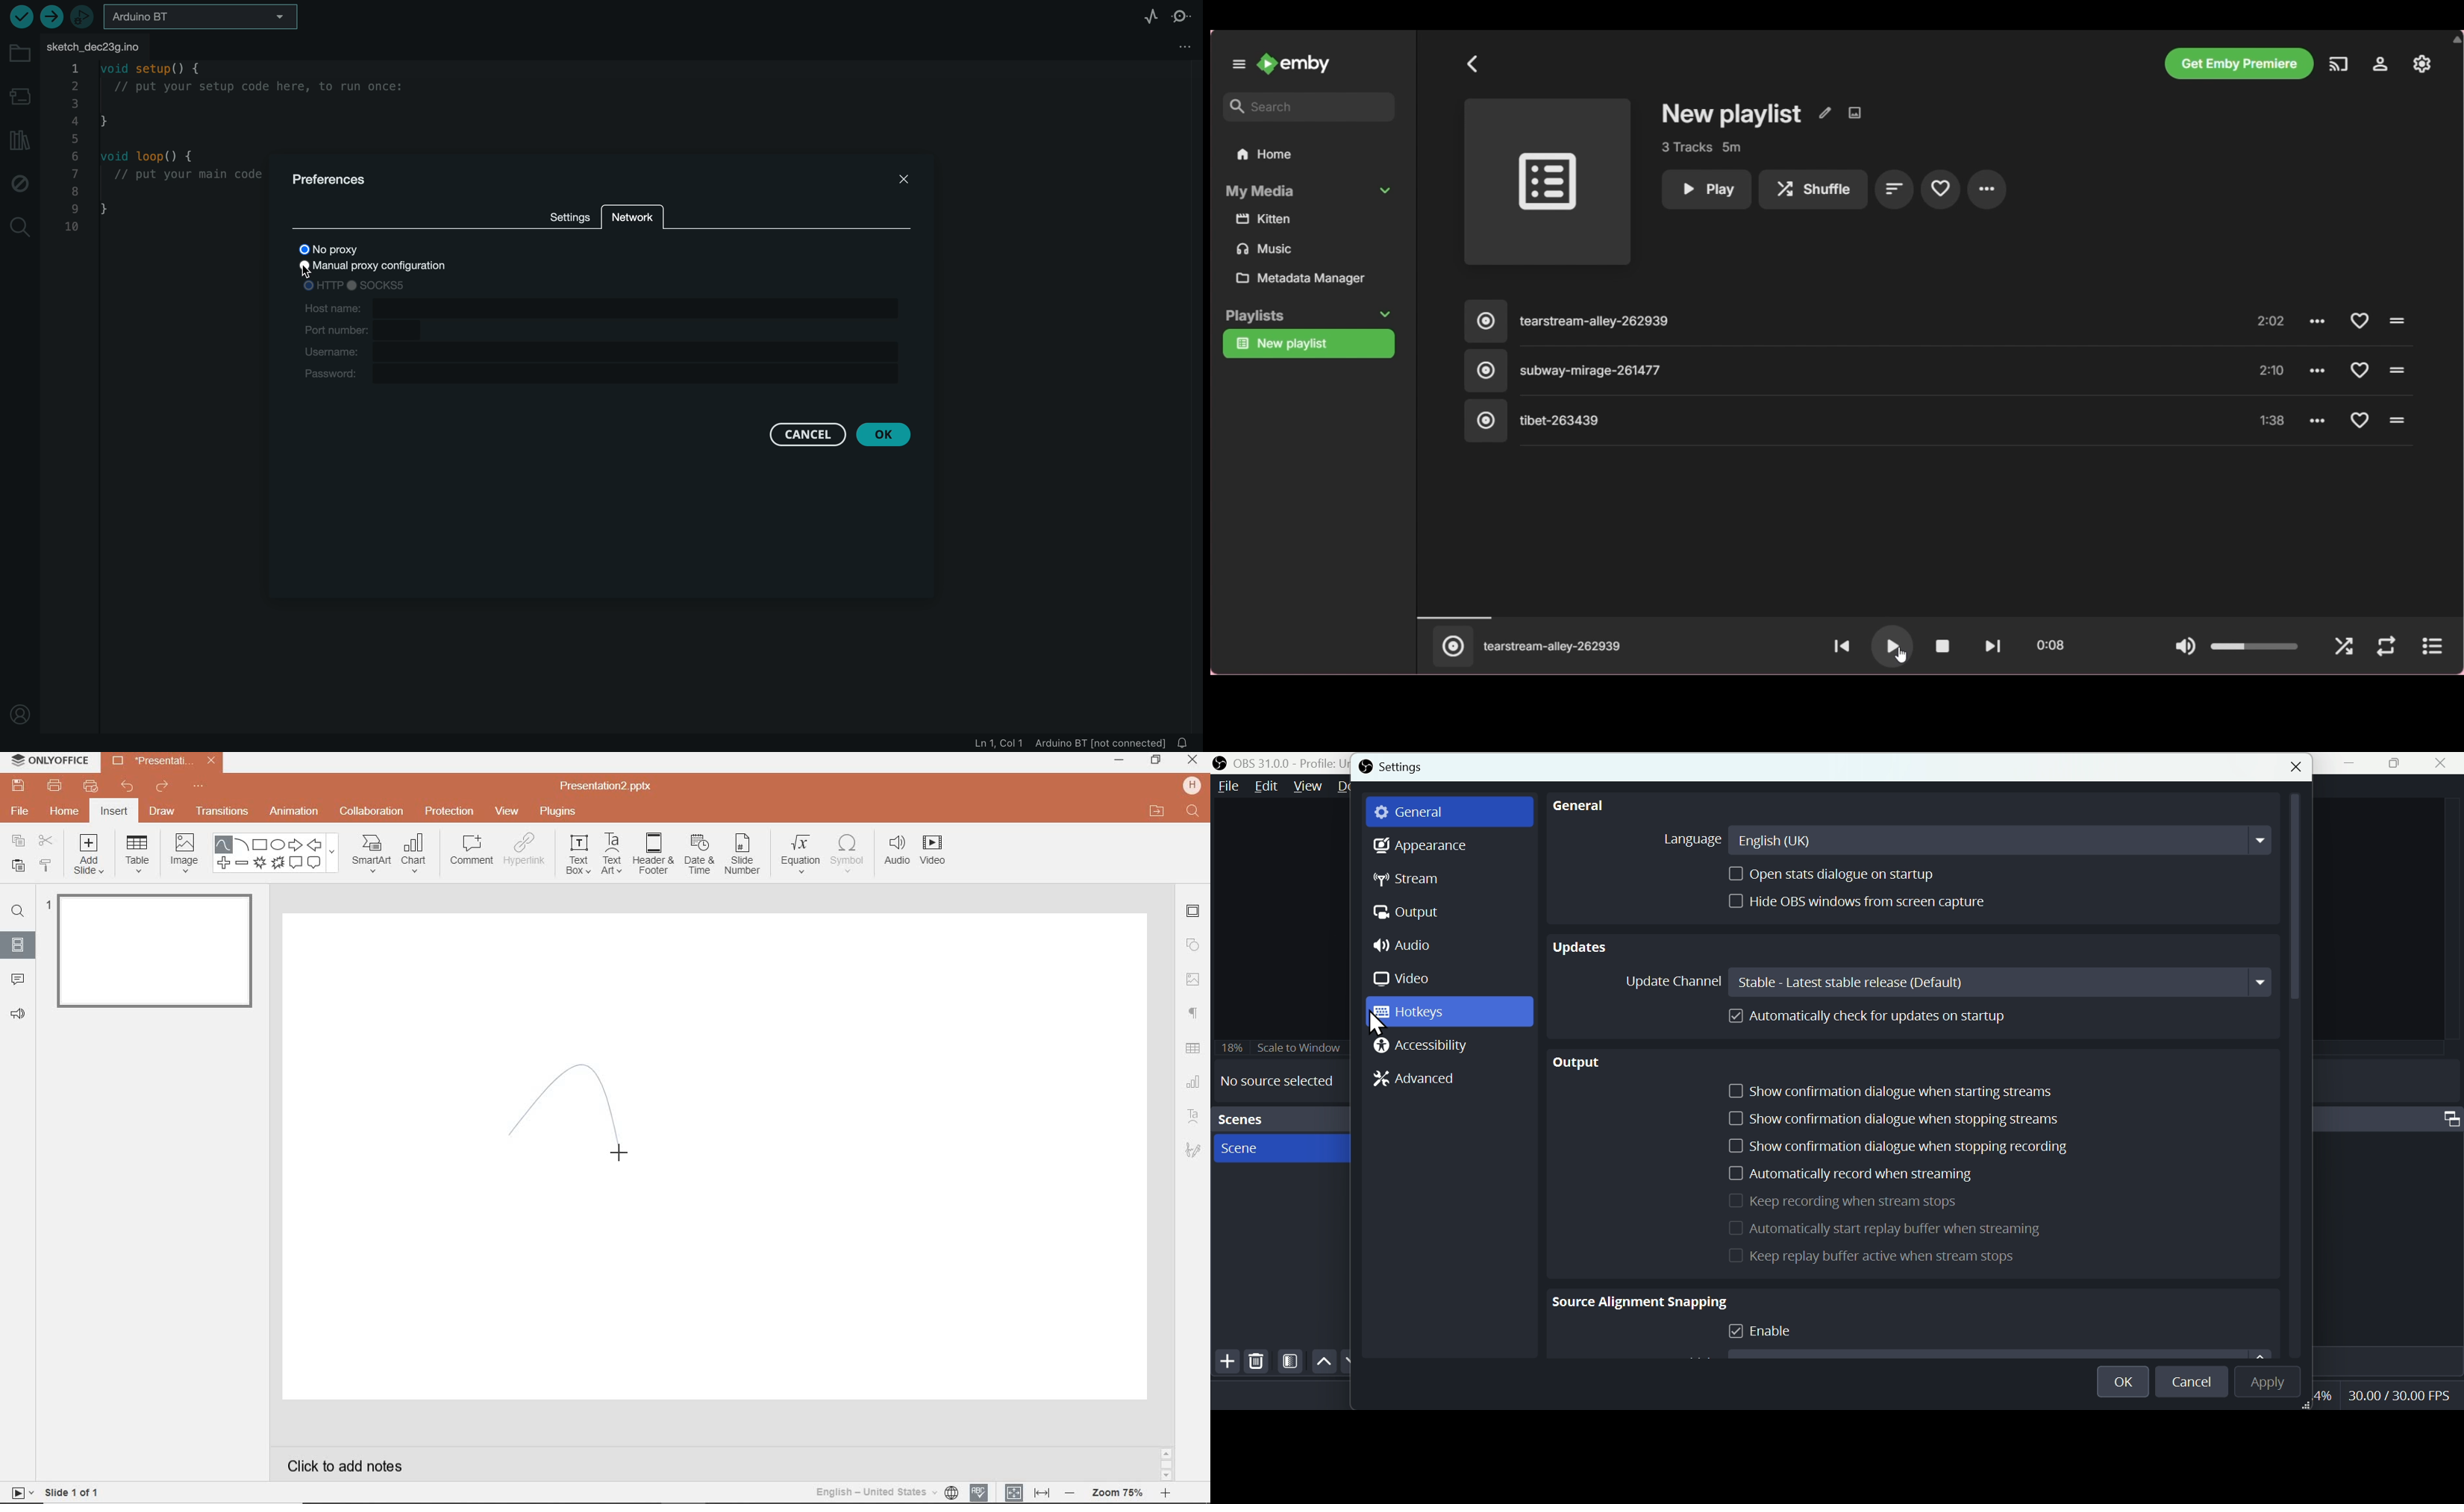 The image size is (2464, 1512). I want to click on scroll bar, so click(2299, 907).